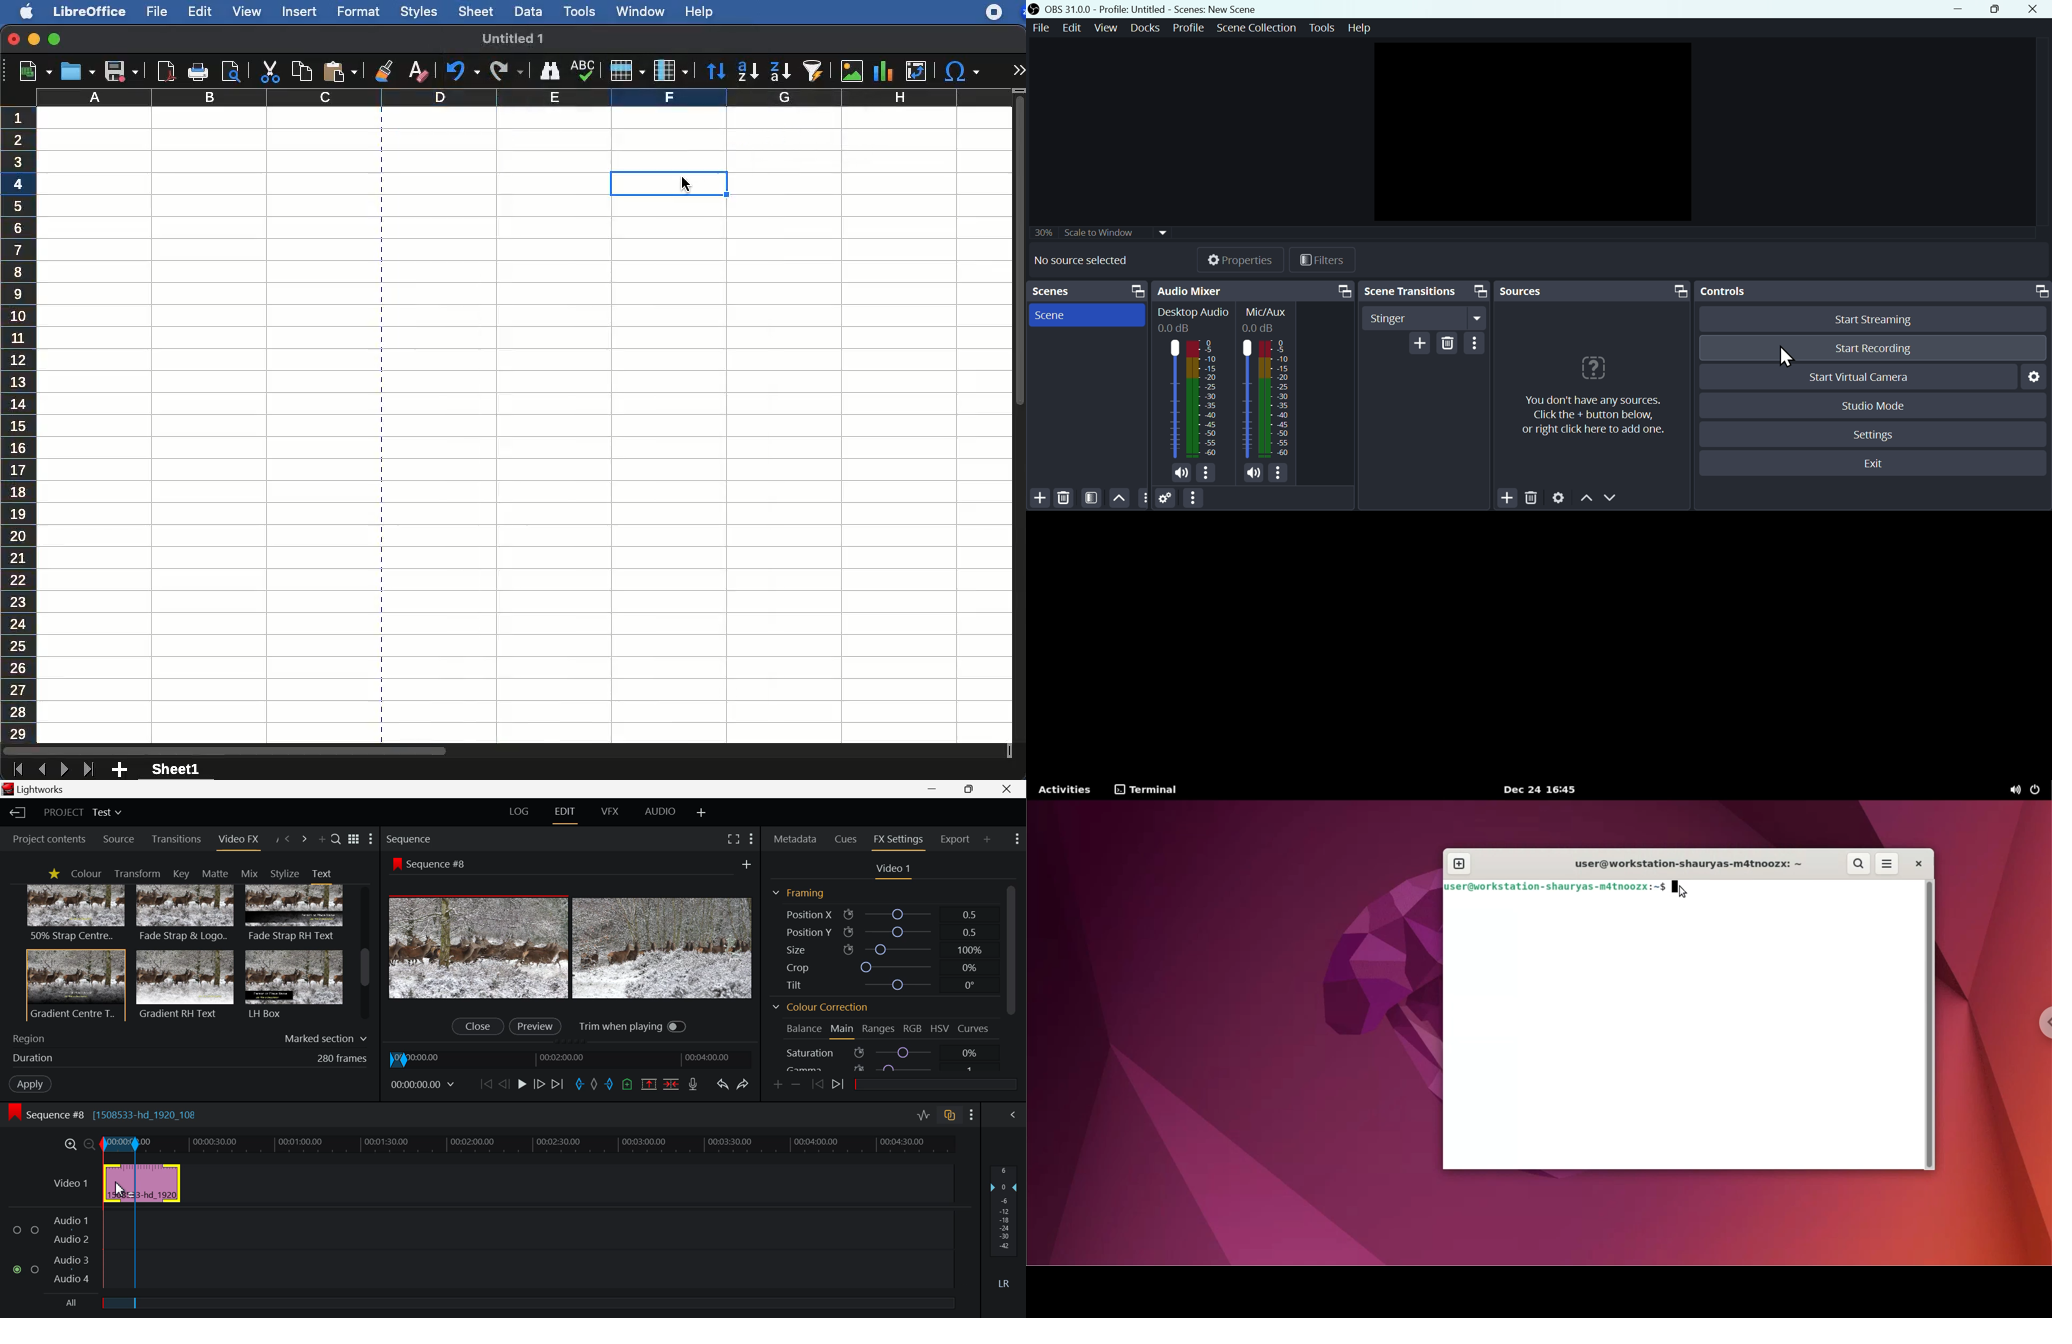 This screenshot has width=2072, height=1344. Describe the element at coordinates (87, 10) in the screenshot. I see `libreoffice` at that location.